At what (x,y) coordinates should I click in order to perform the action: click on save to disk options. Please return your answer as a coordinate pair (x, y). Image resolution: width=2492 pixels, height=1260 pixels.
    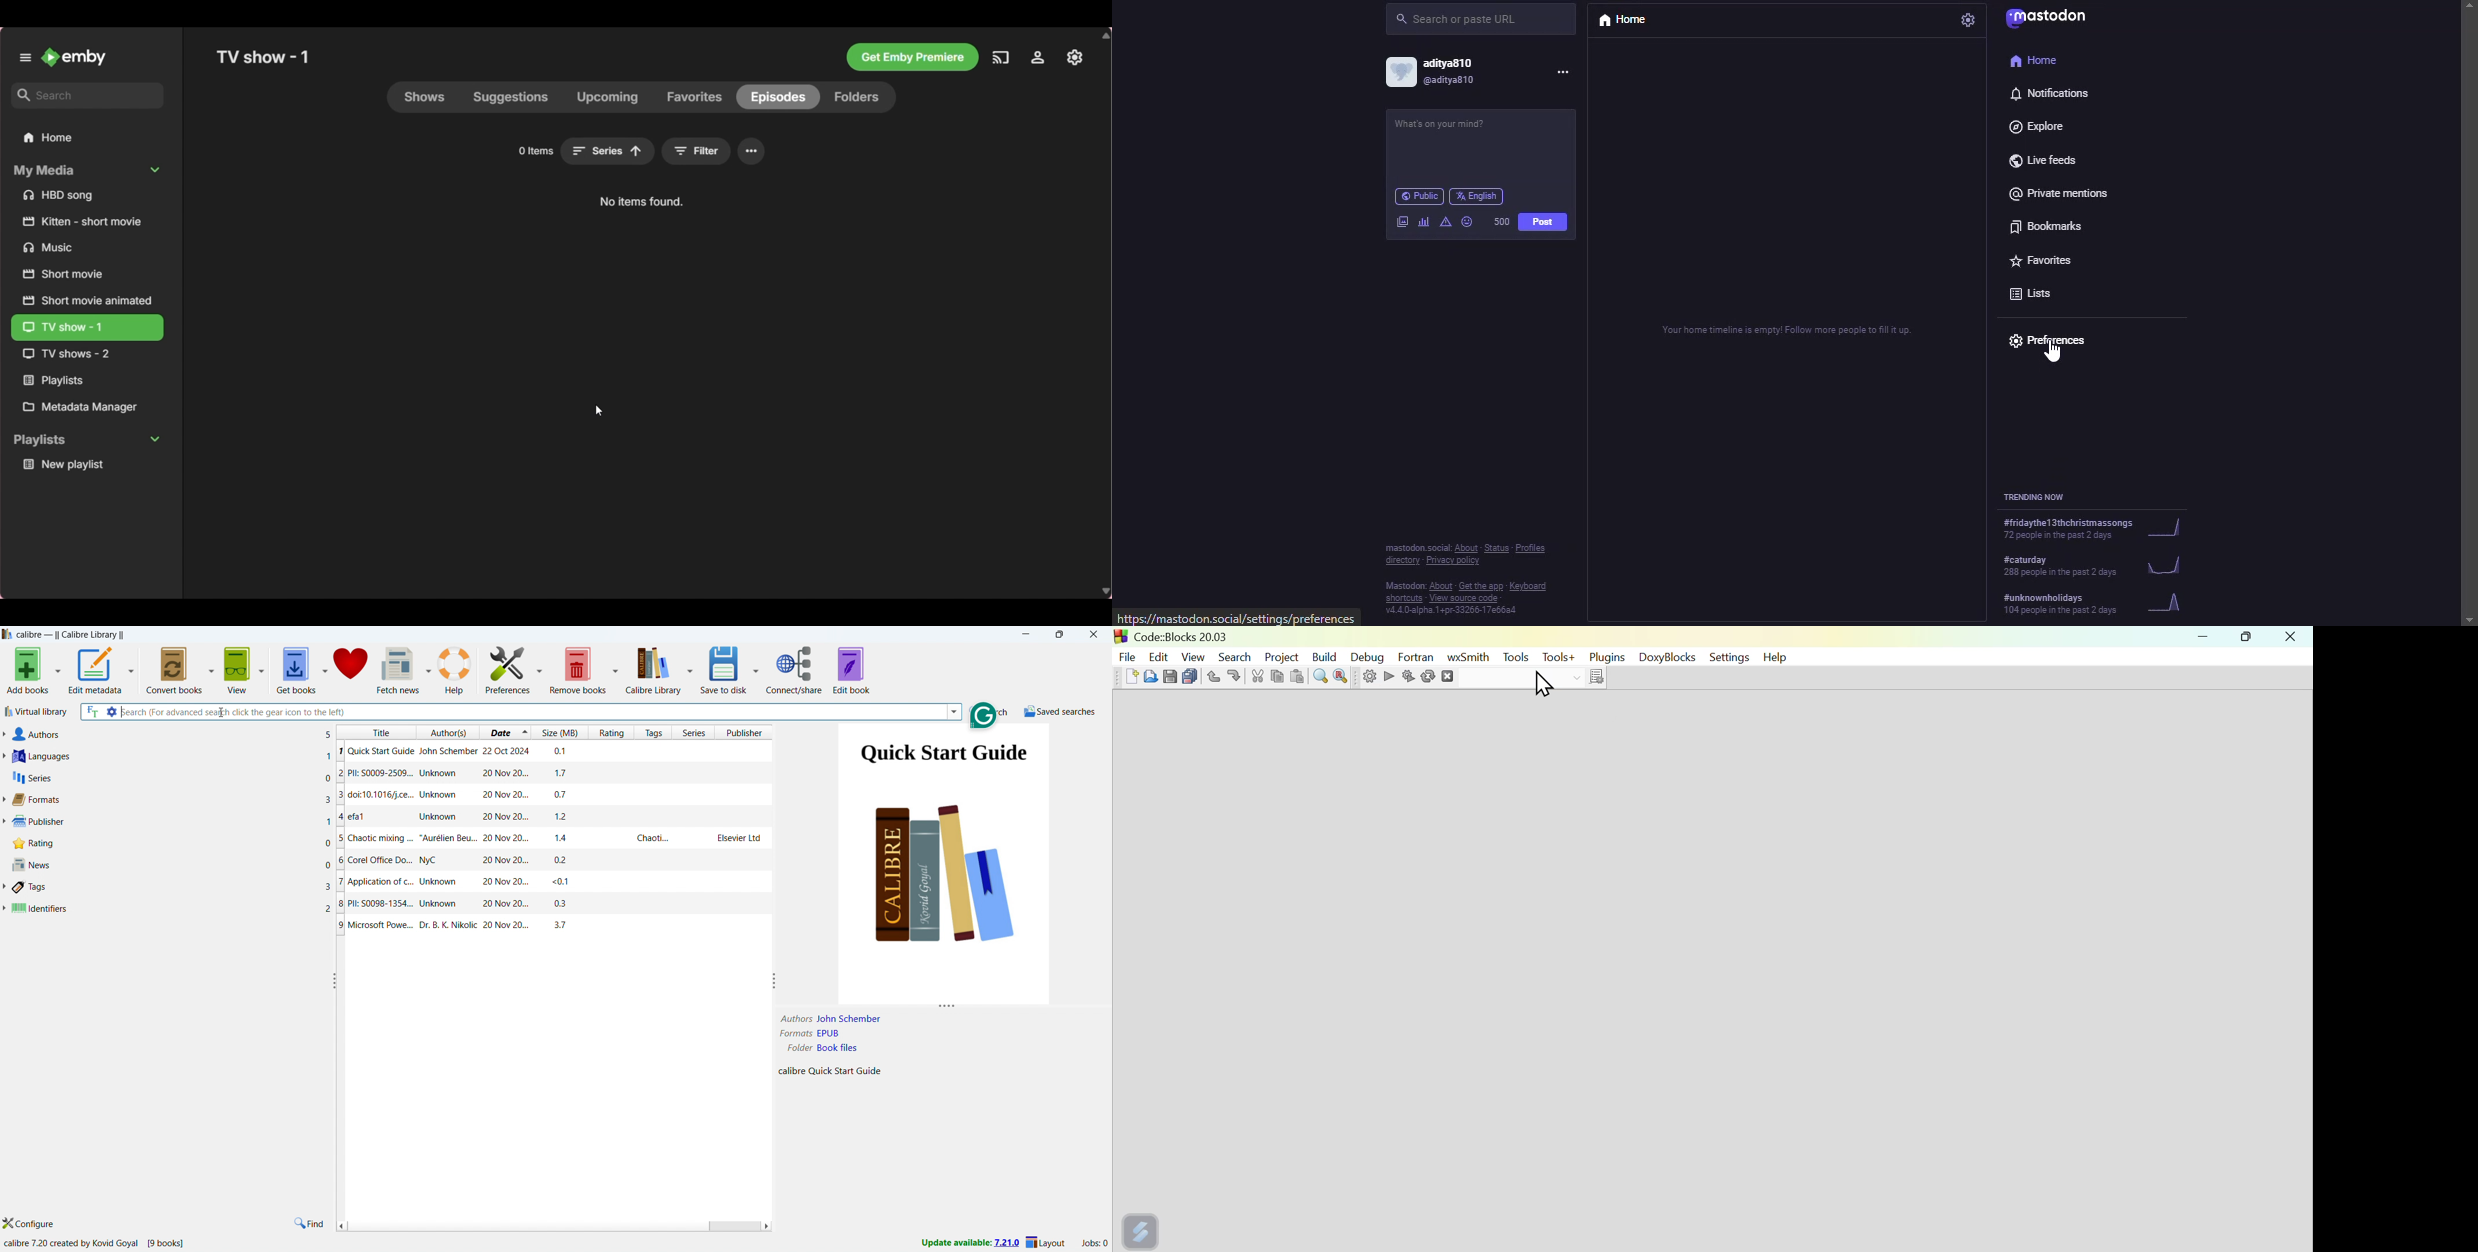
    Looking at the image, I should click on (756, 669).